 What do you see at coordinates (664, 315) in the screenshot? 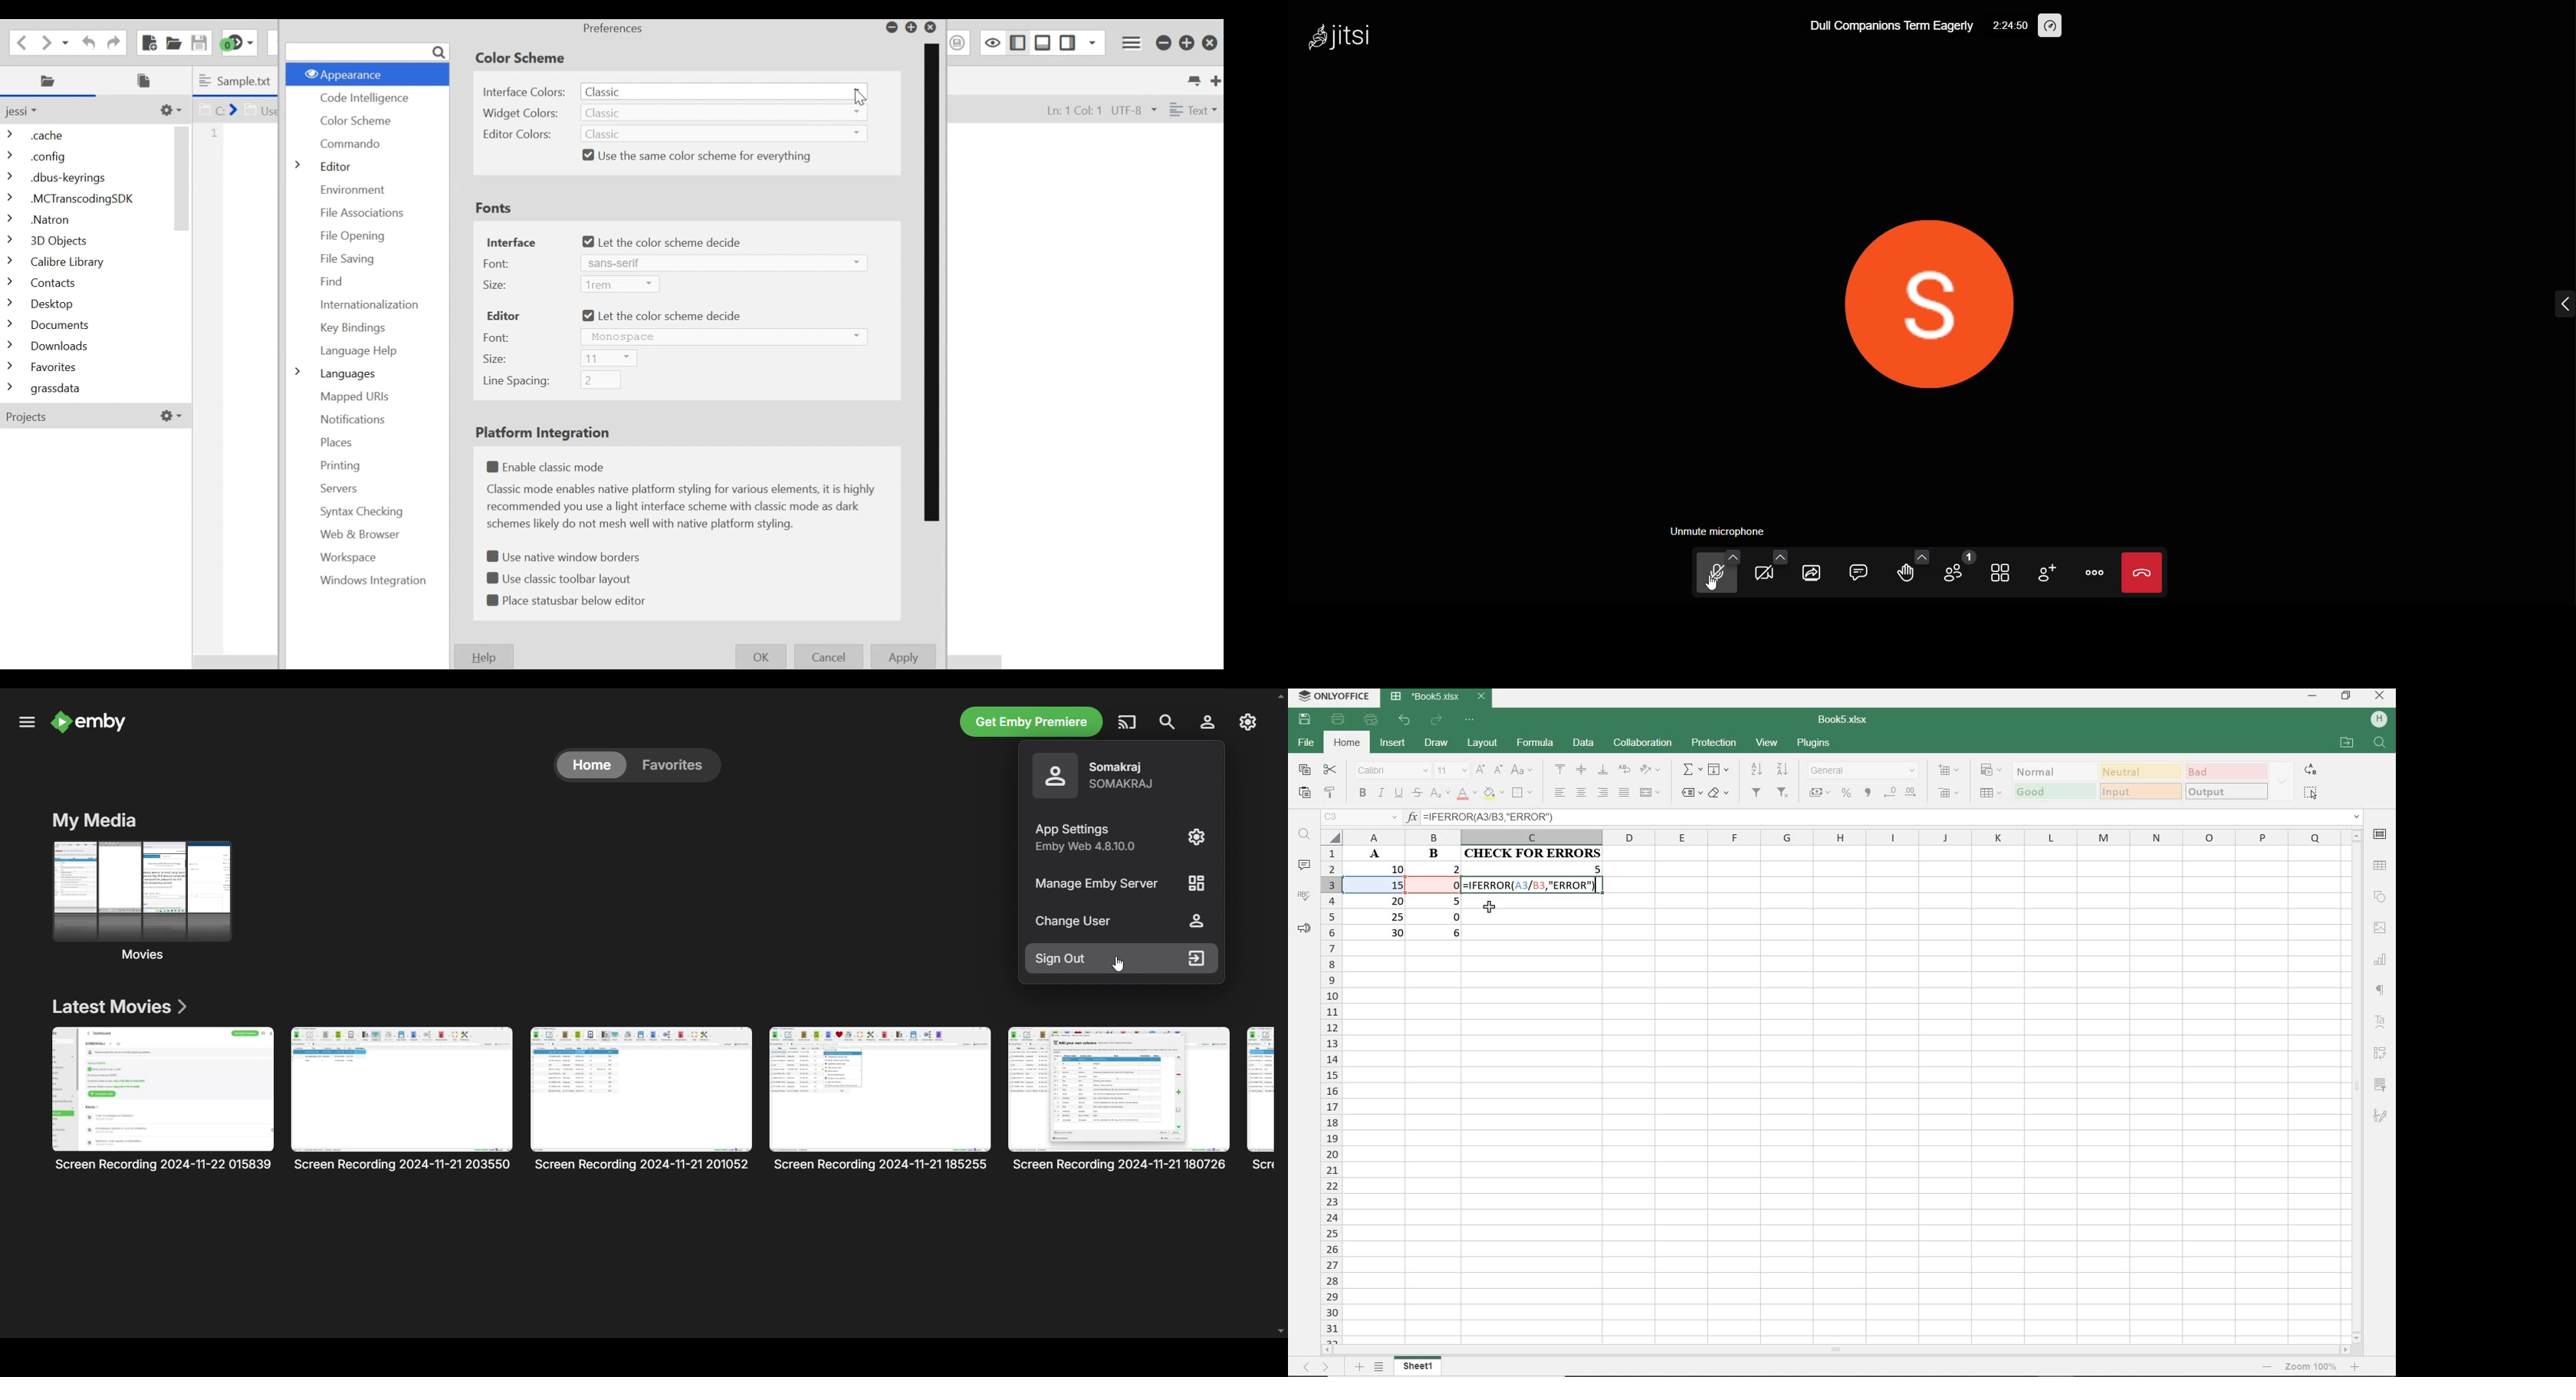
I see `(un)select Let the color scheme decide` at bounding box center [664, 315].